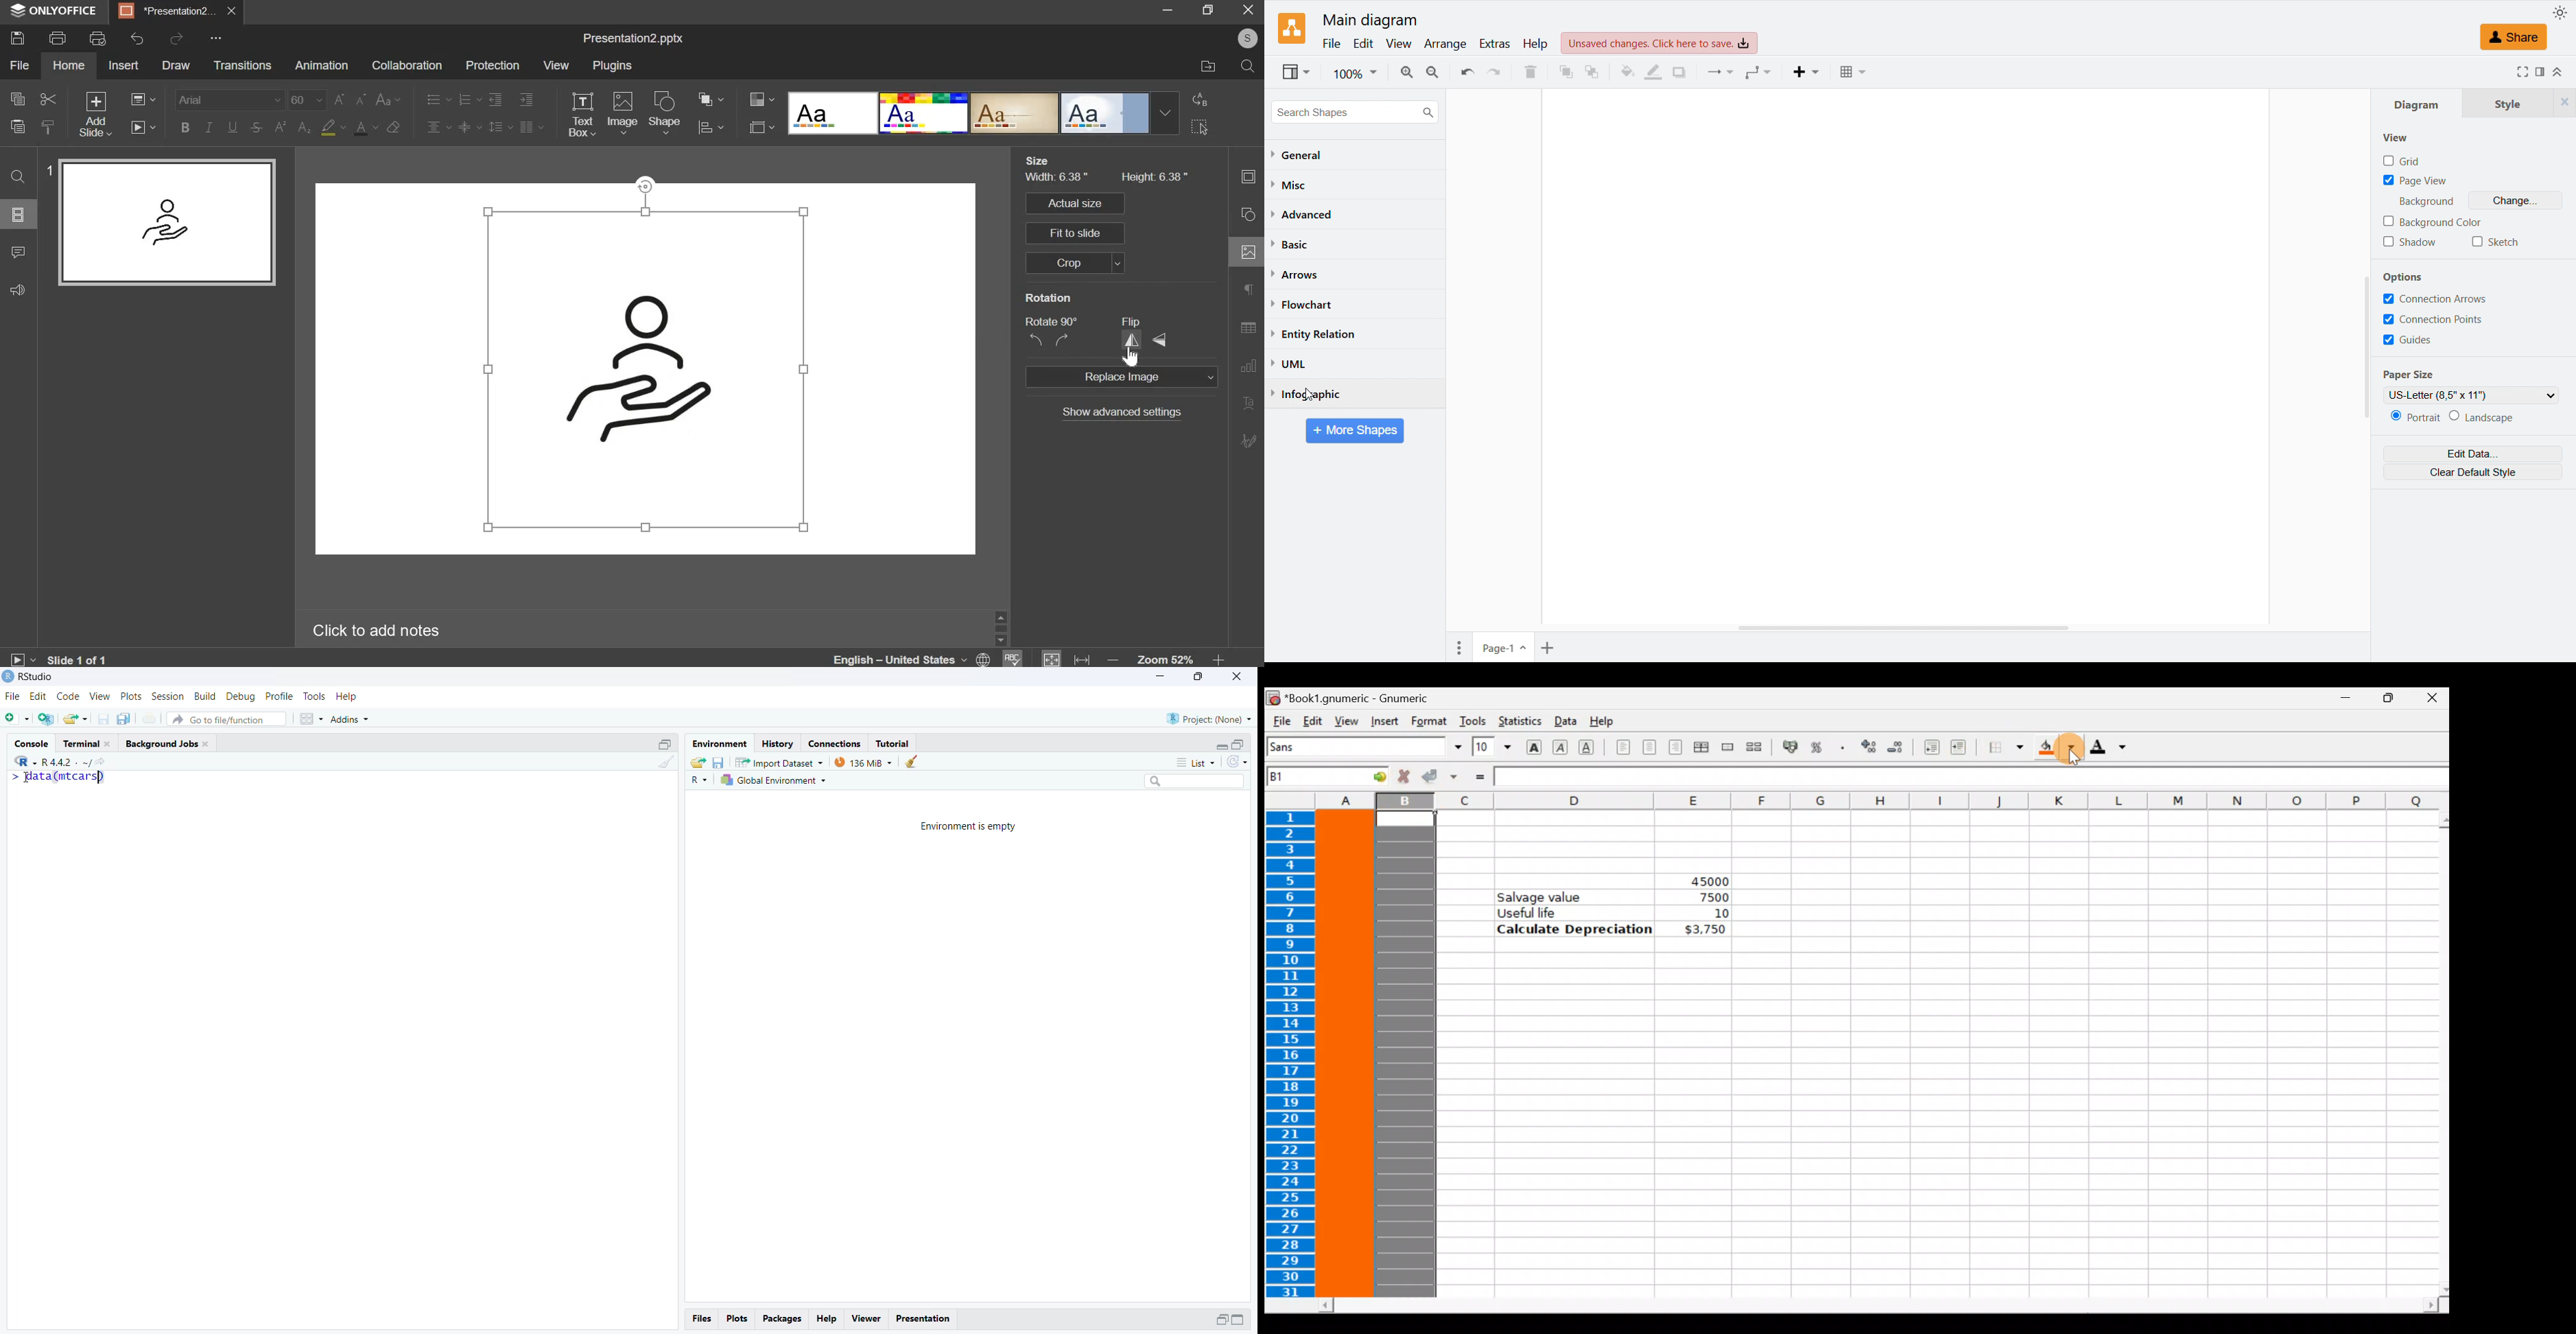 The image size is (2576, 1344). What do you see at coordinates (1434, 72) in the screenshot?
I see `Zoom out ` at bounding box center [1434, 72].